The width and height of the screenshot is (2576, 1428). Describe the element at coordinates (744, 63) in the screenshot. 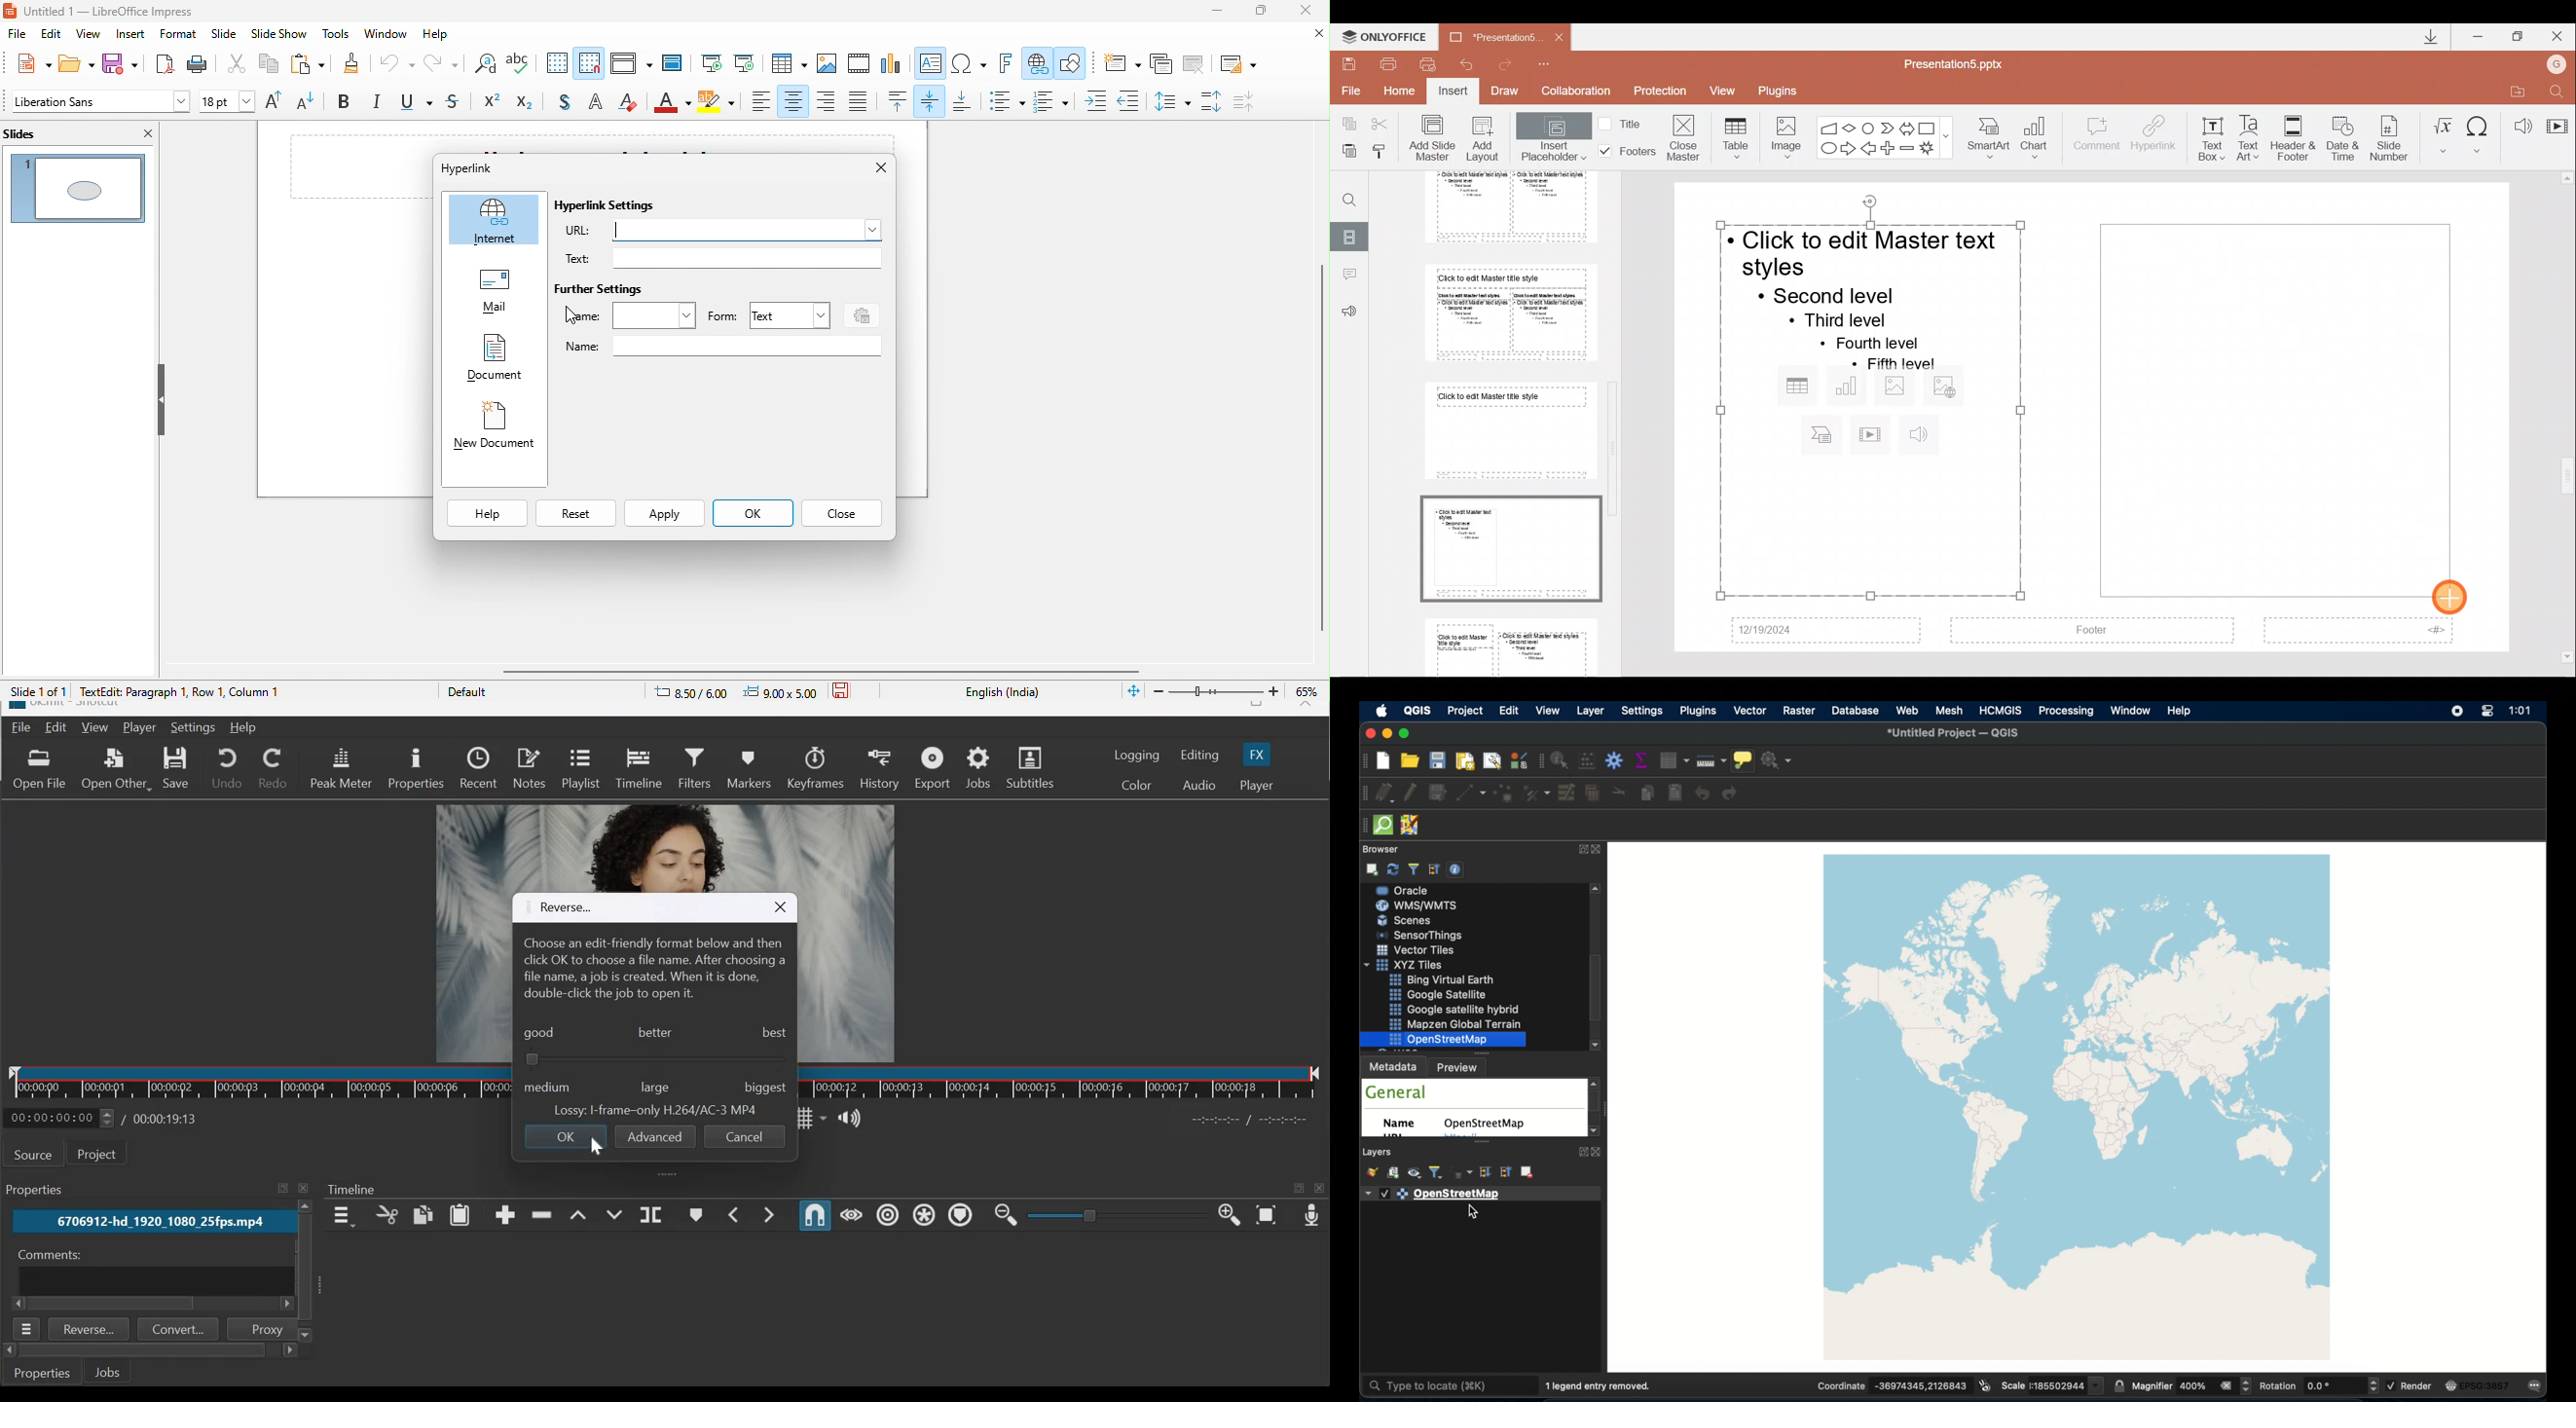

I see `start from current slide` at that location.